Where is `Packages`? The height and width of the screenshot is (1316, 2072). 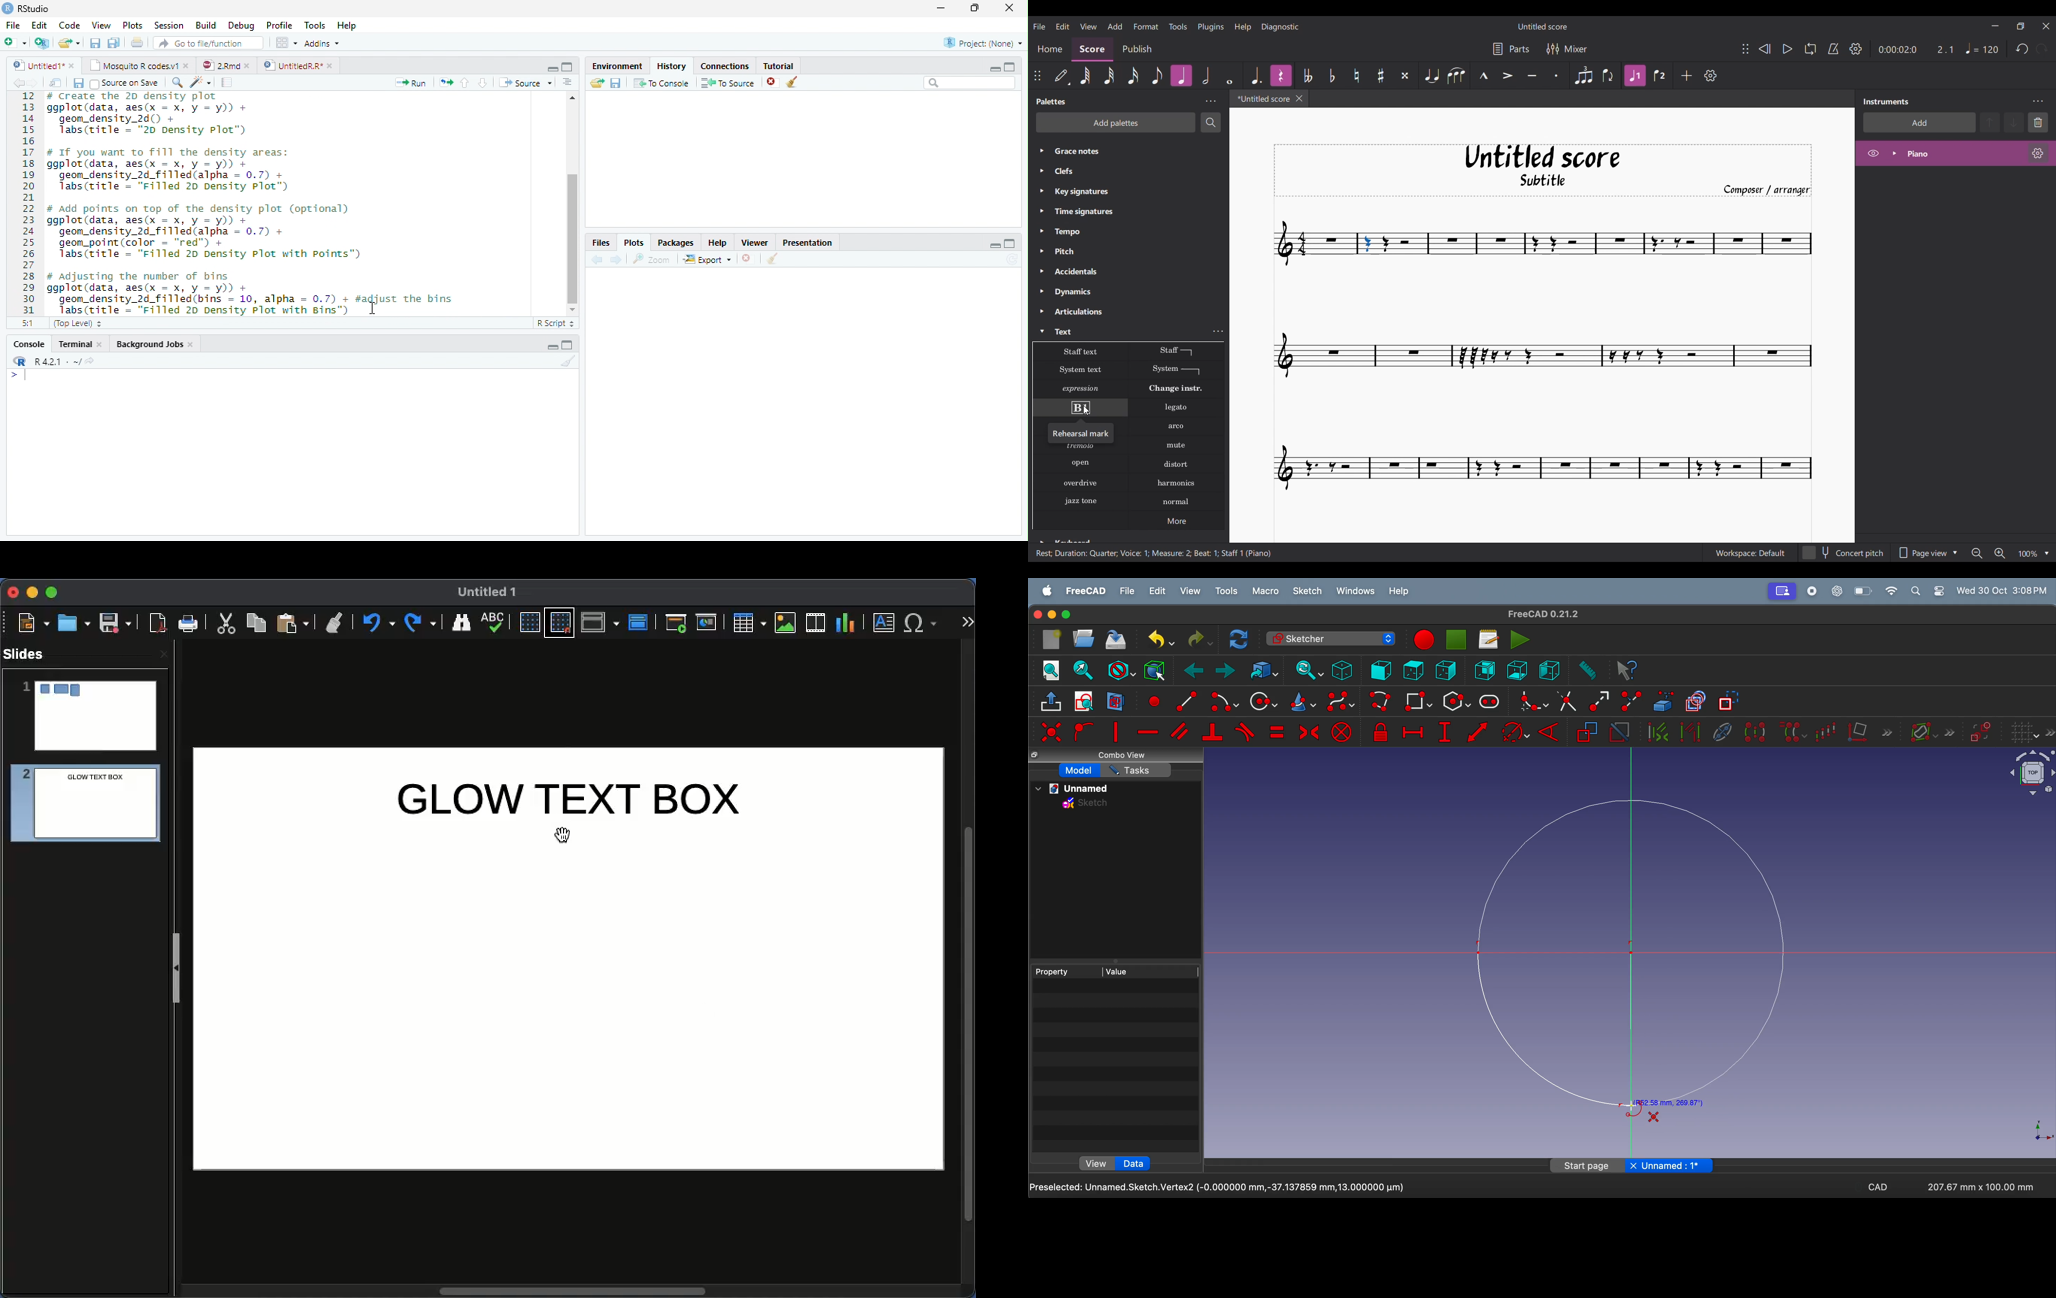
Packages is located at coordinates (675, 245).